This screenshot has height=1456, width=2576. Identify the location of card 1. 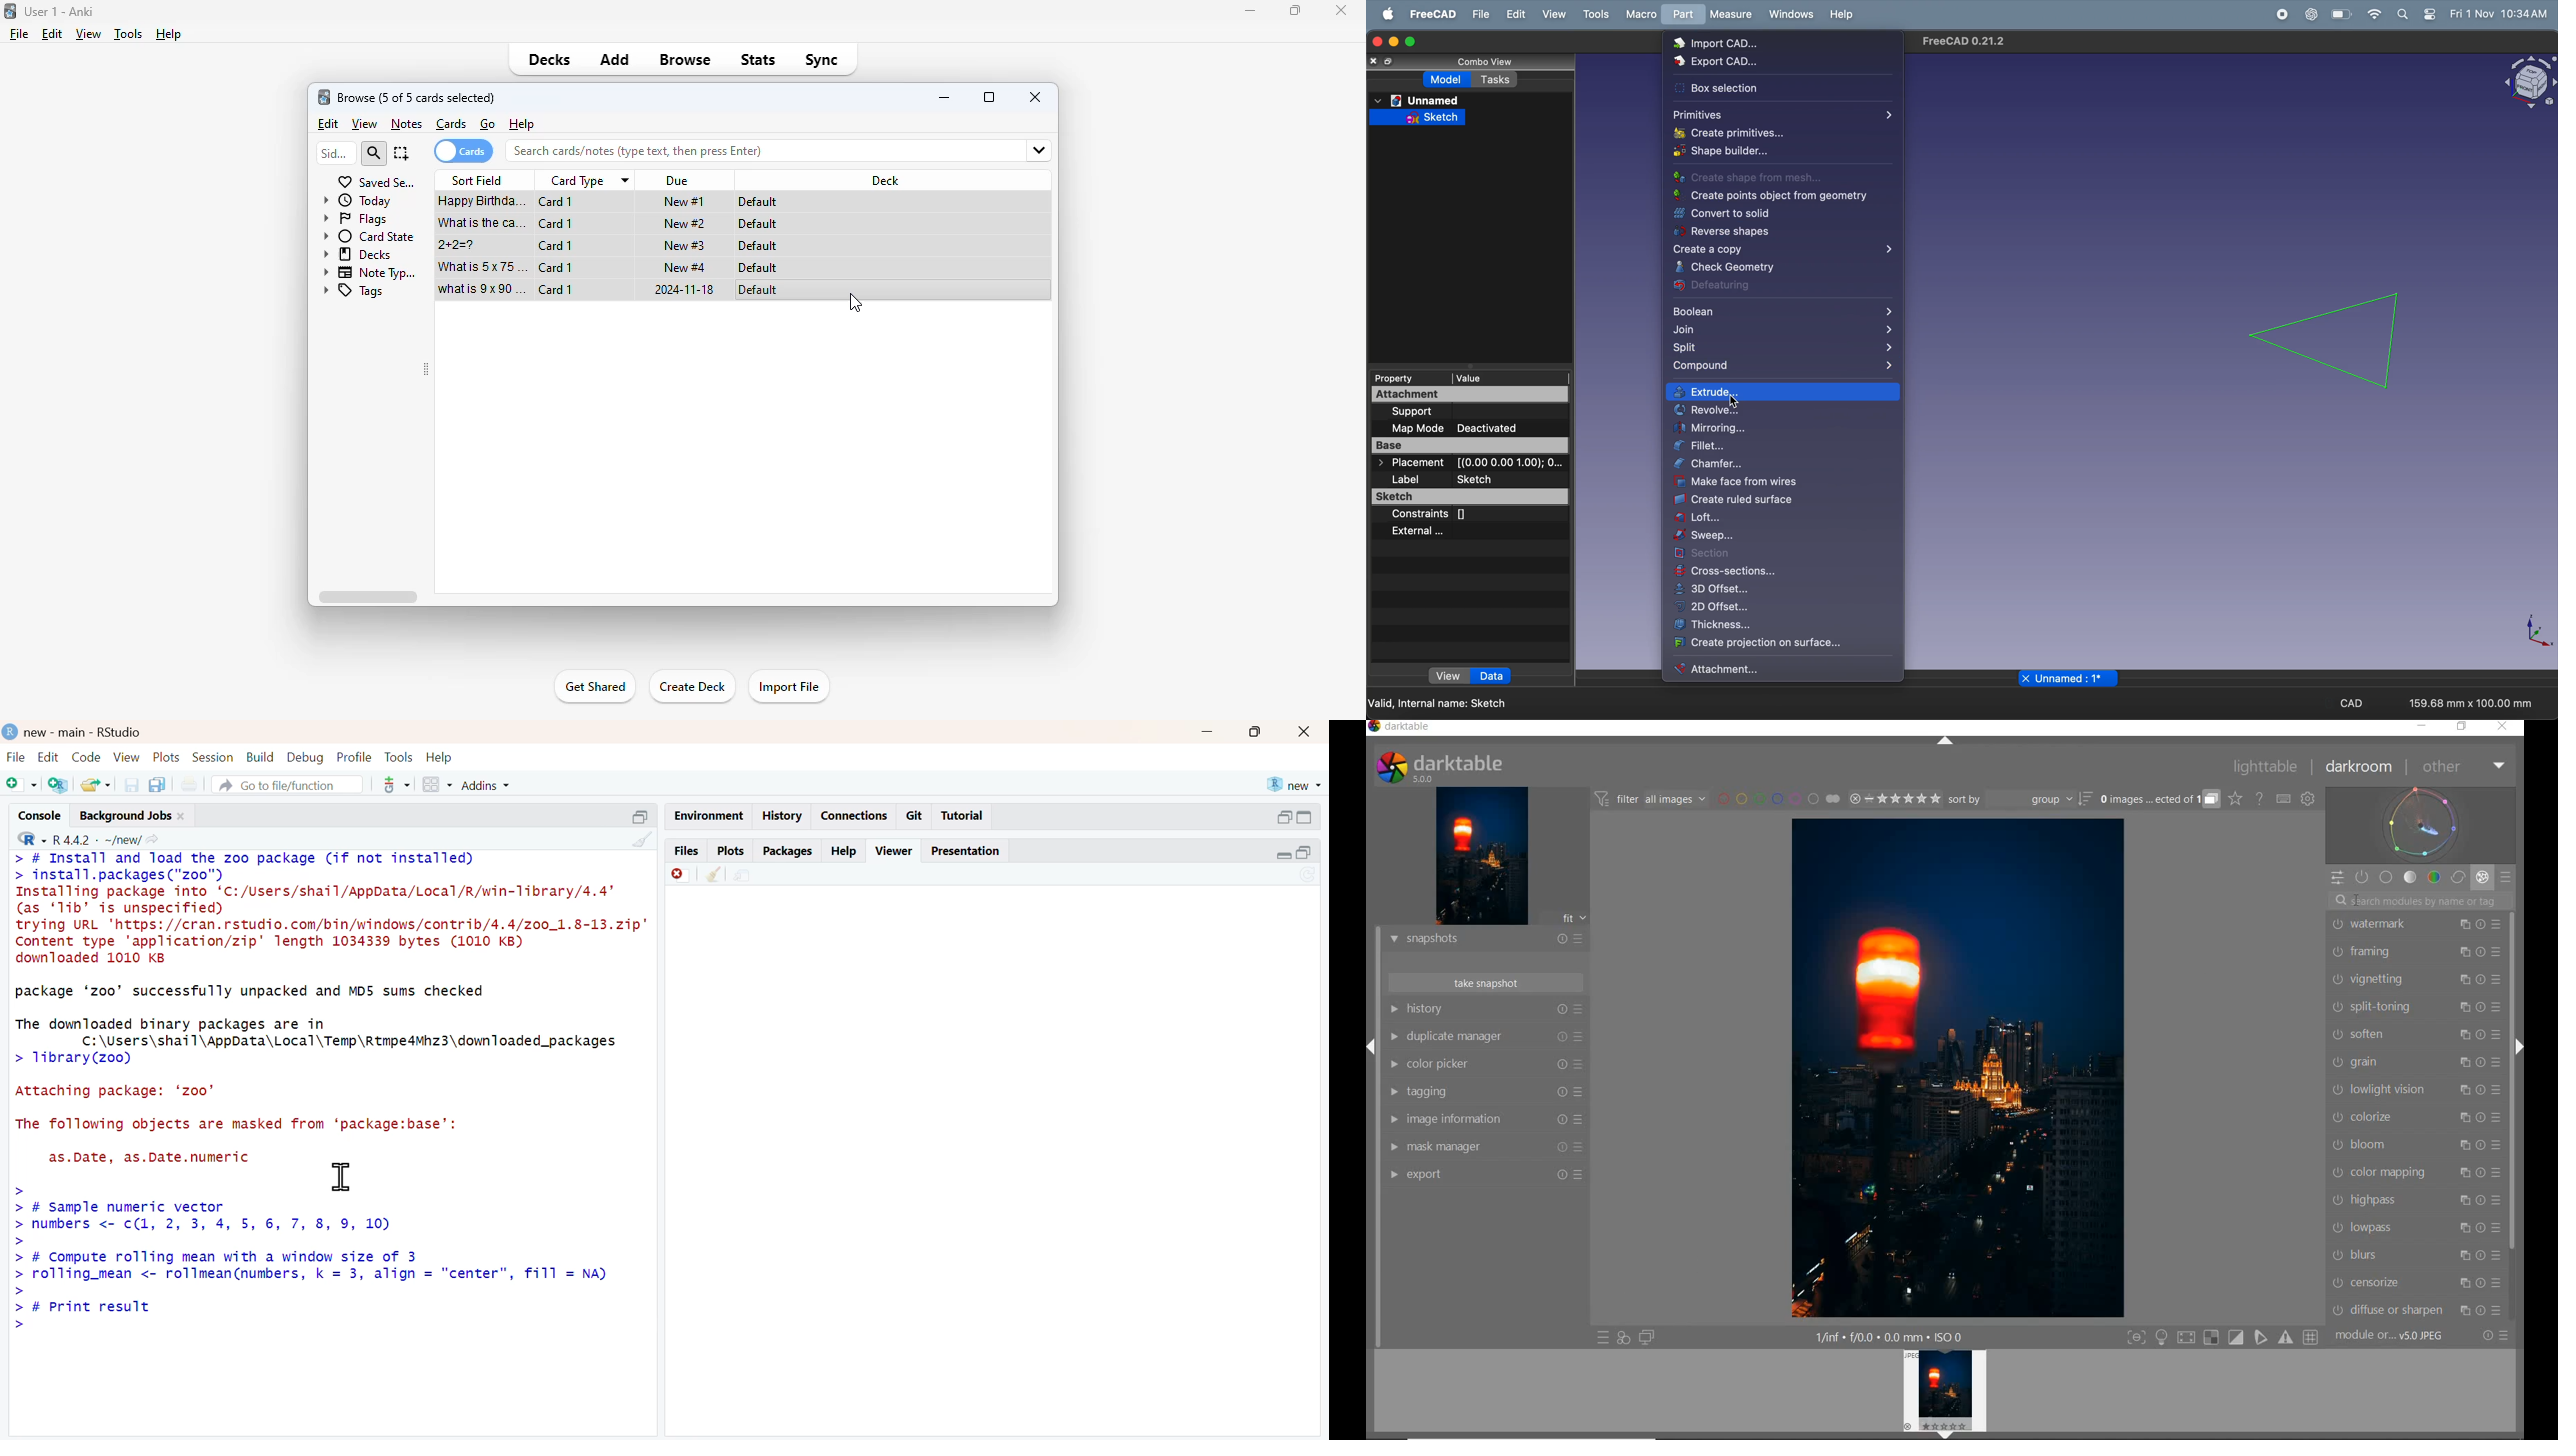
(557, 202).